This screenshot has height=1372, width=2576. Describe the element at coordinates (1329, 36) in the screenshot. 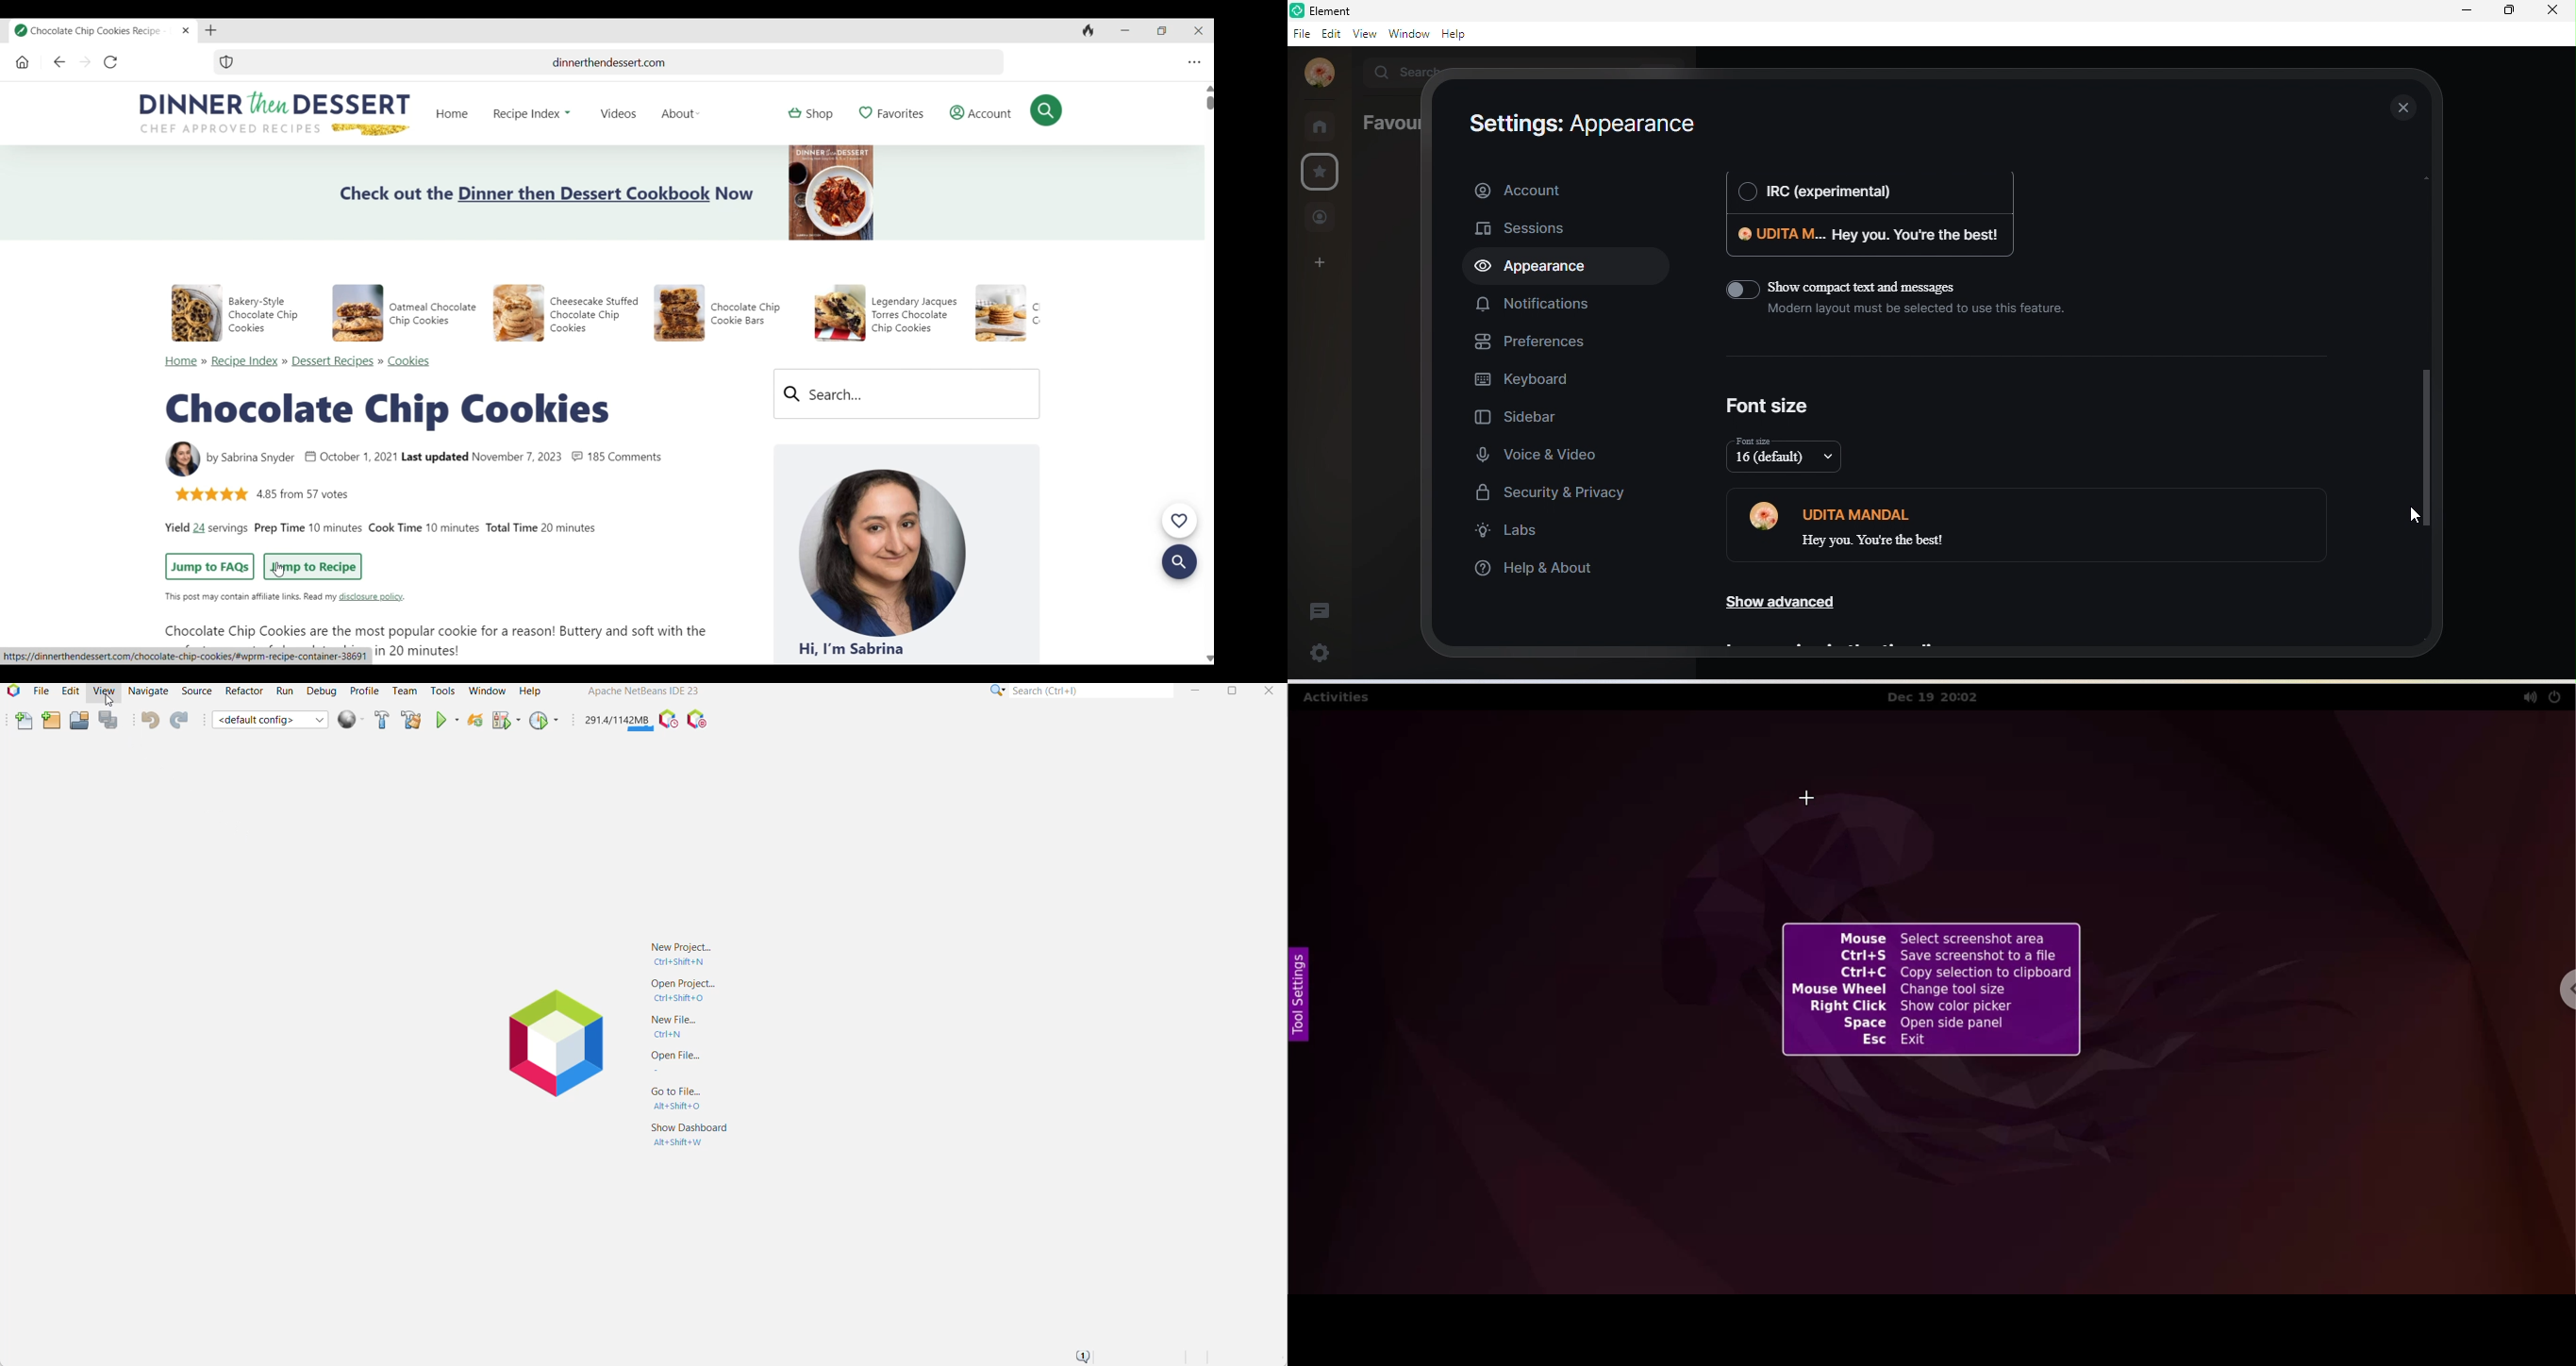

I see `edit` at that location.